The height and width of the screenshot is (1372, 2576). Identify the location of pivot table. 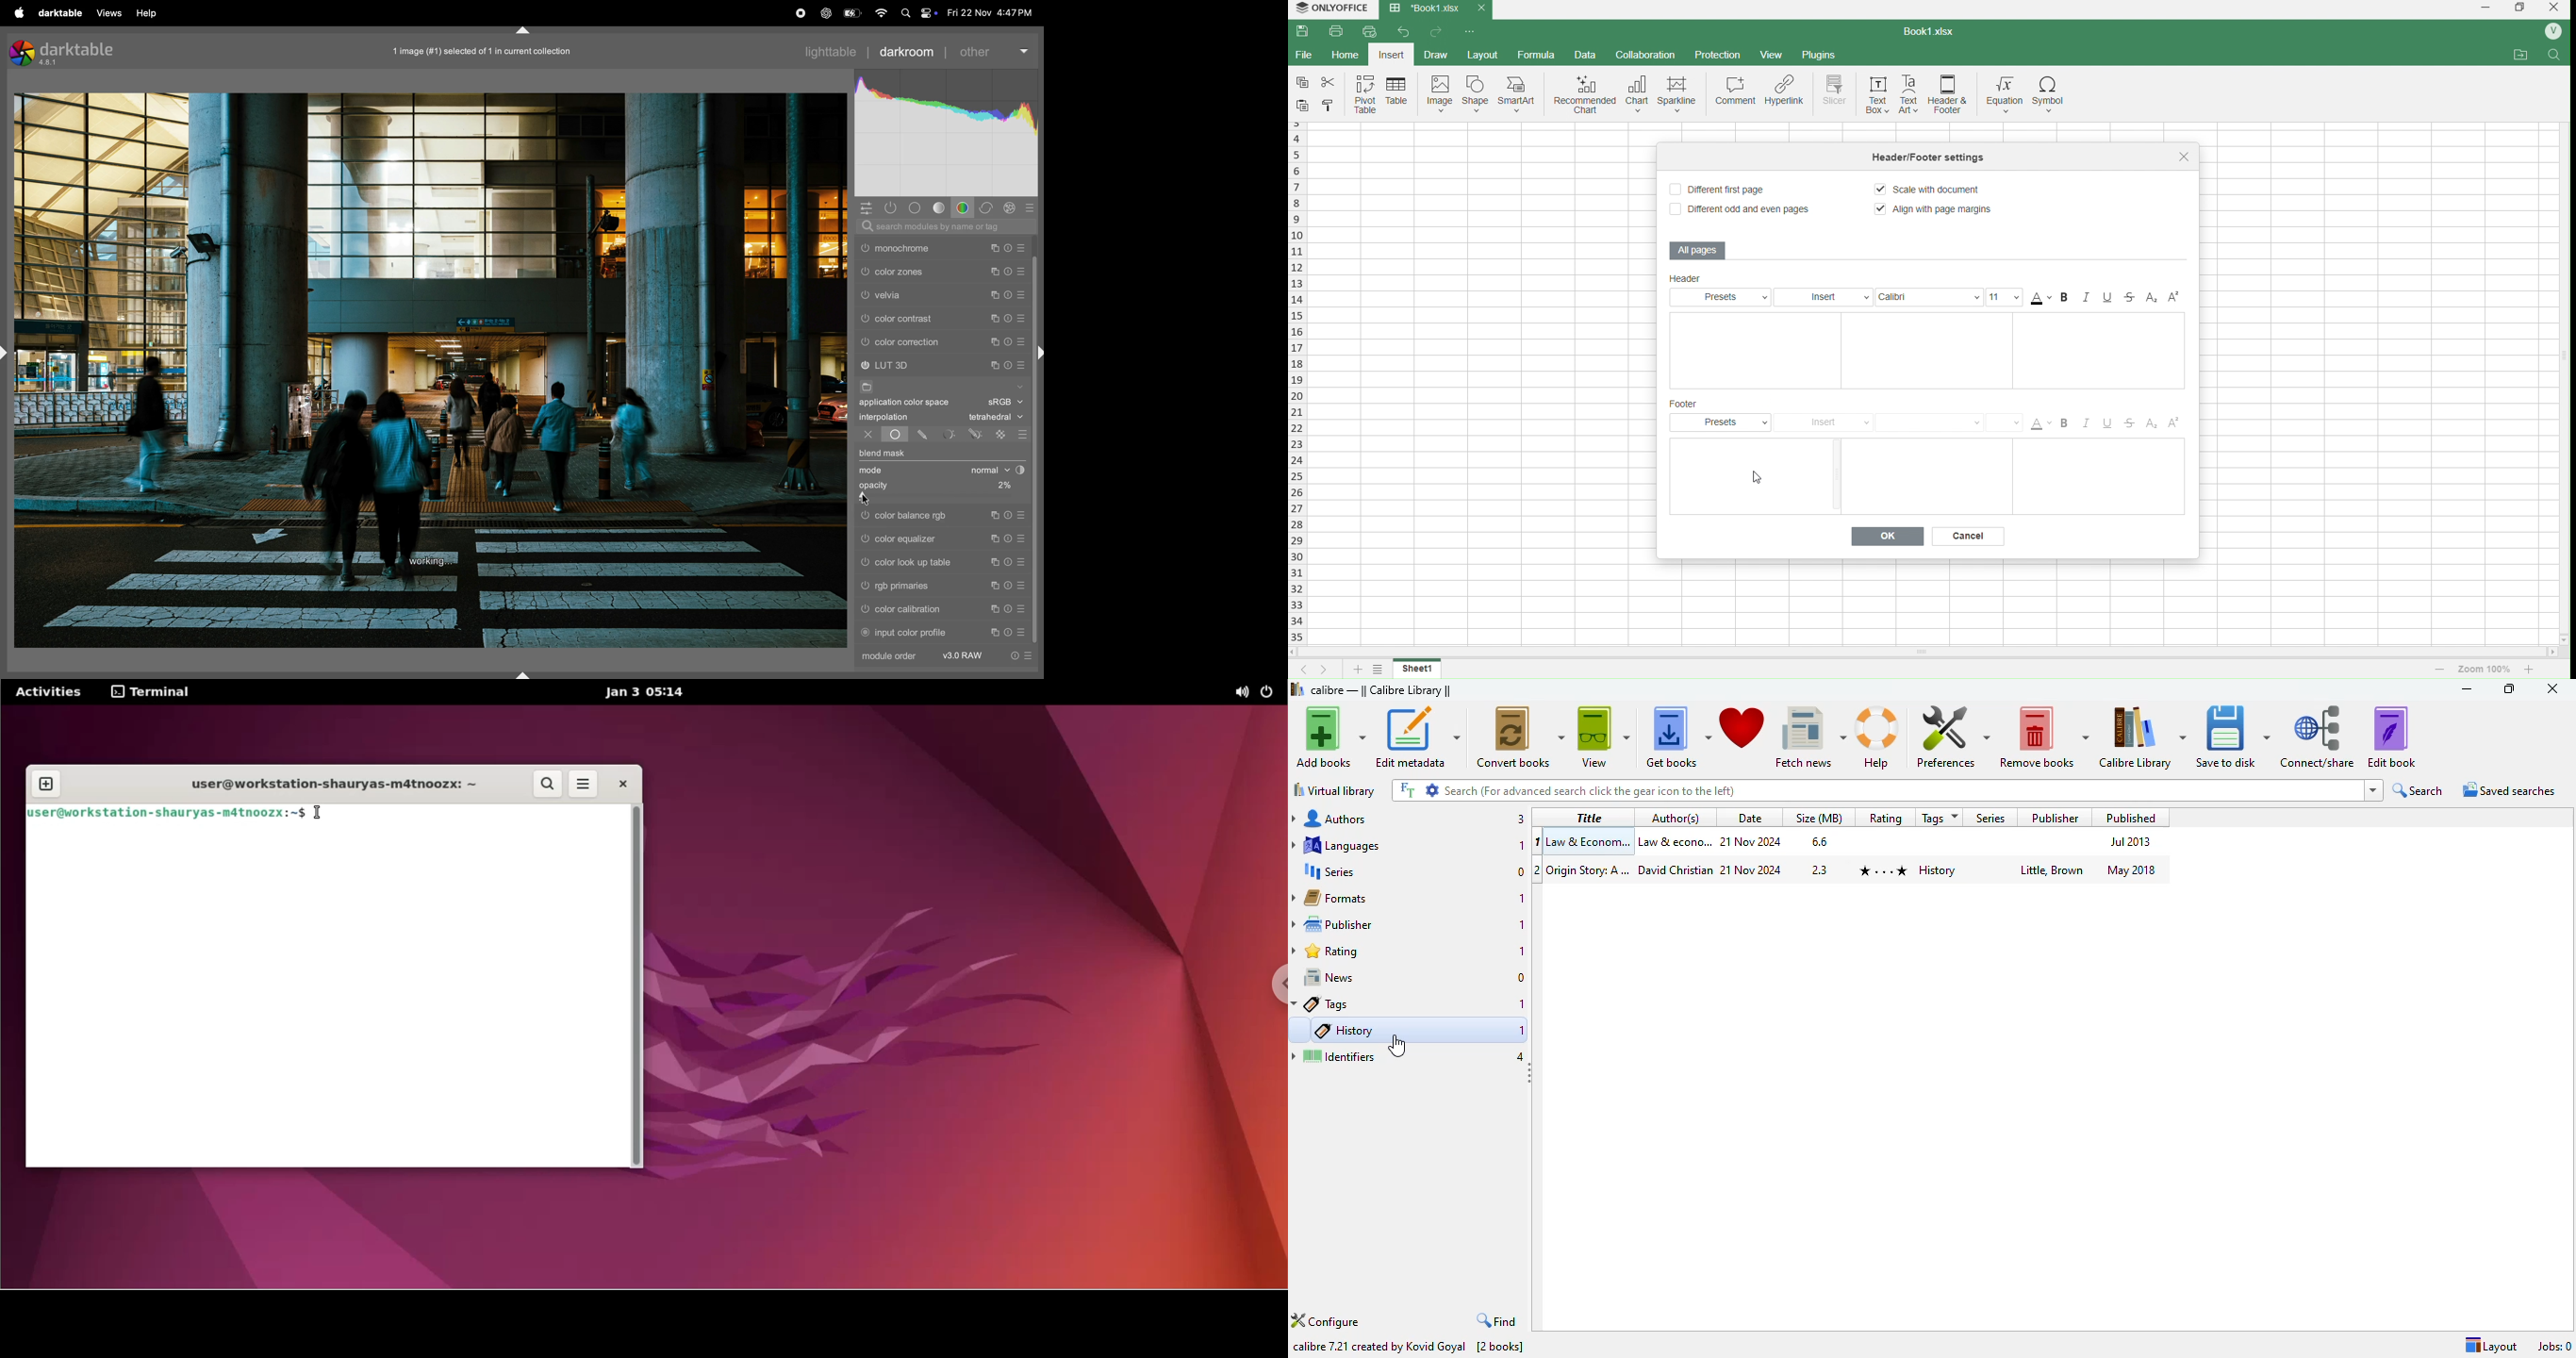
(1363, 95).